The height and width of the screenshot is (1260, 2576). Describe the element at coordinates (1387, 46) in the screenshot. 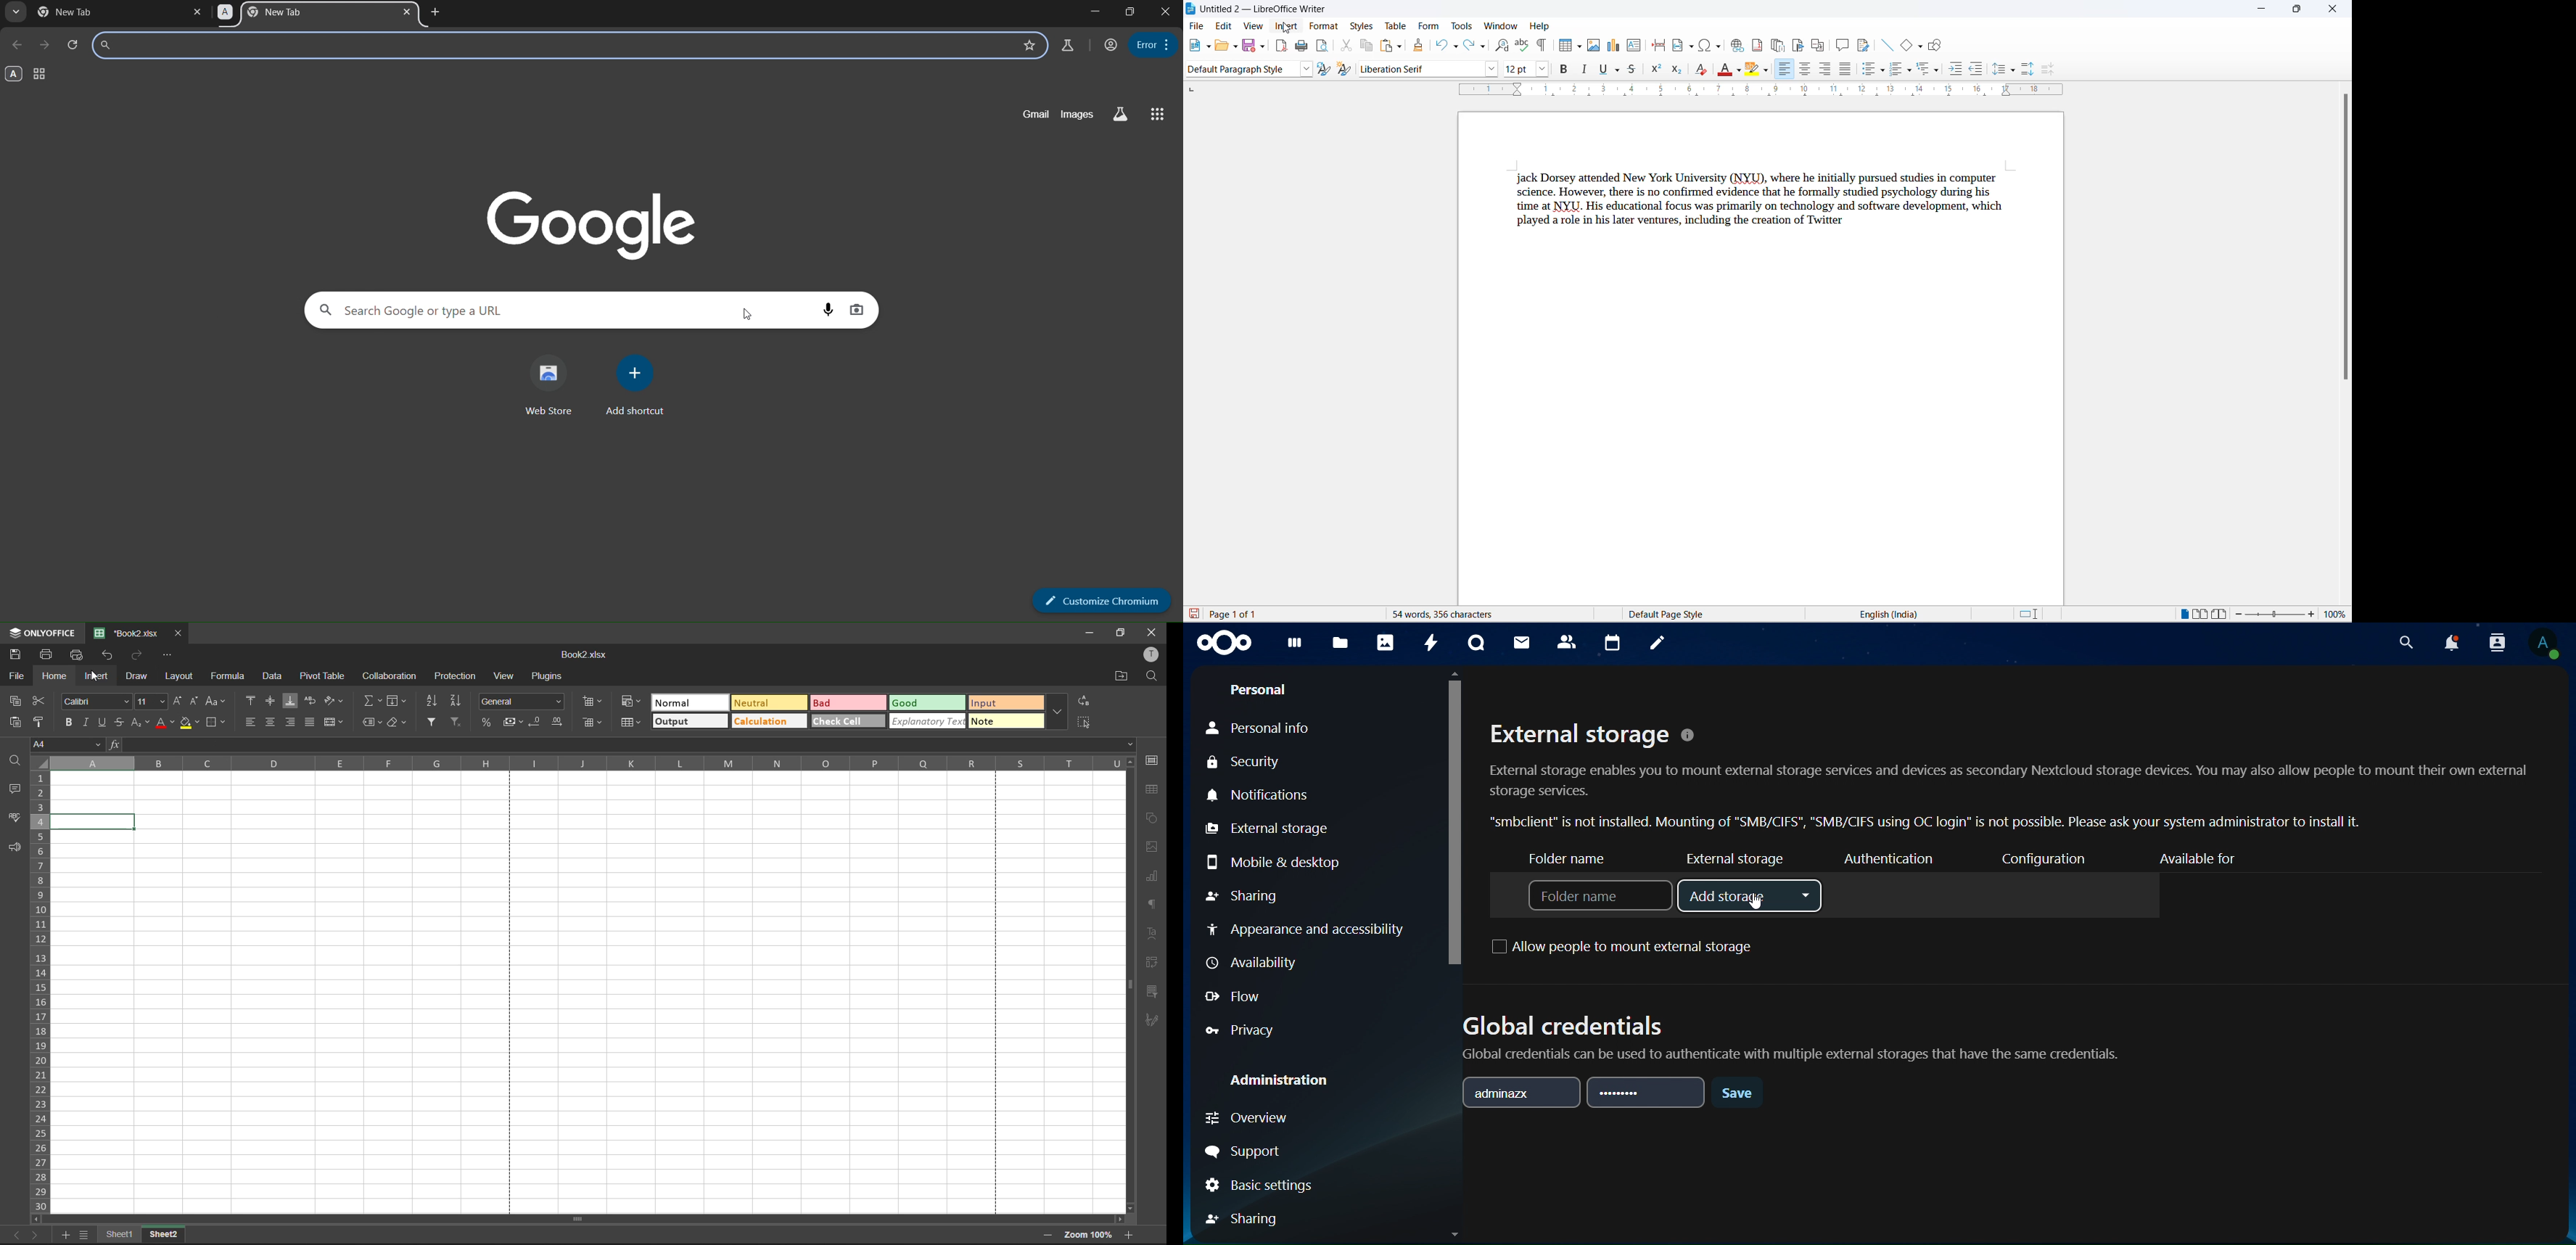

I see `paste` at that location.